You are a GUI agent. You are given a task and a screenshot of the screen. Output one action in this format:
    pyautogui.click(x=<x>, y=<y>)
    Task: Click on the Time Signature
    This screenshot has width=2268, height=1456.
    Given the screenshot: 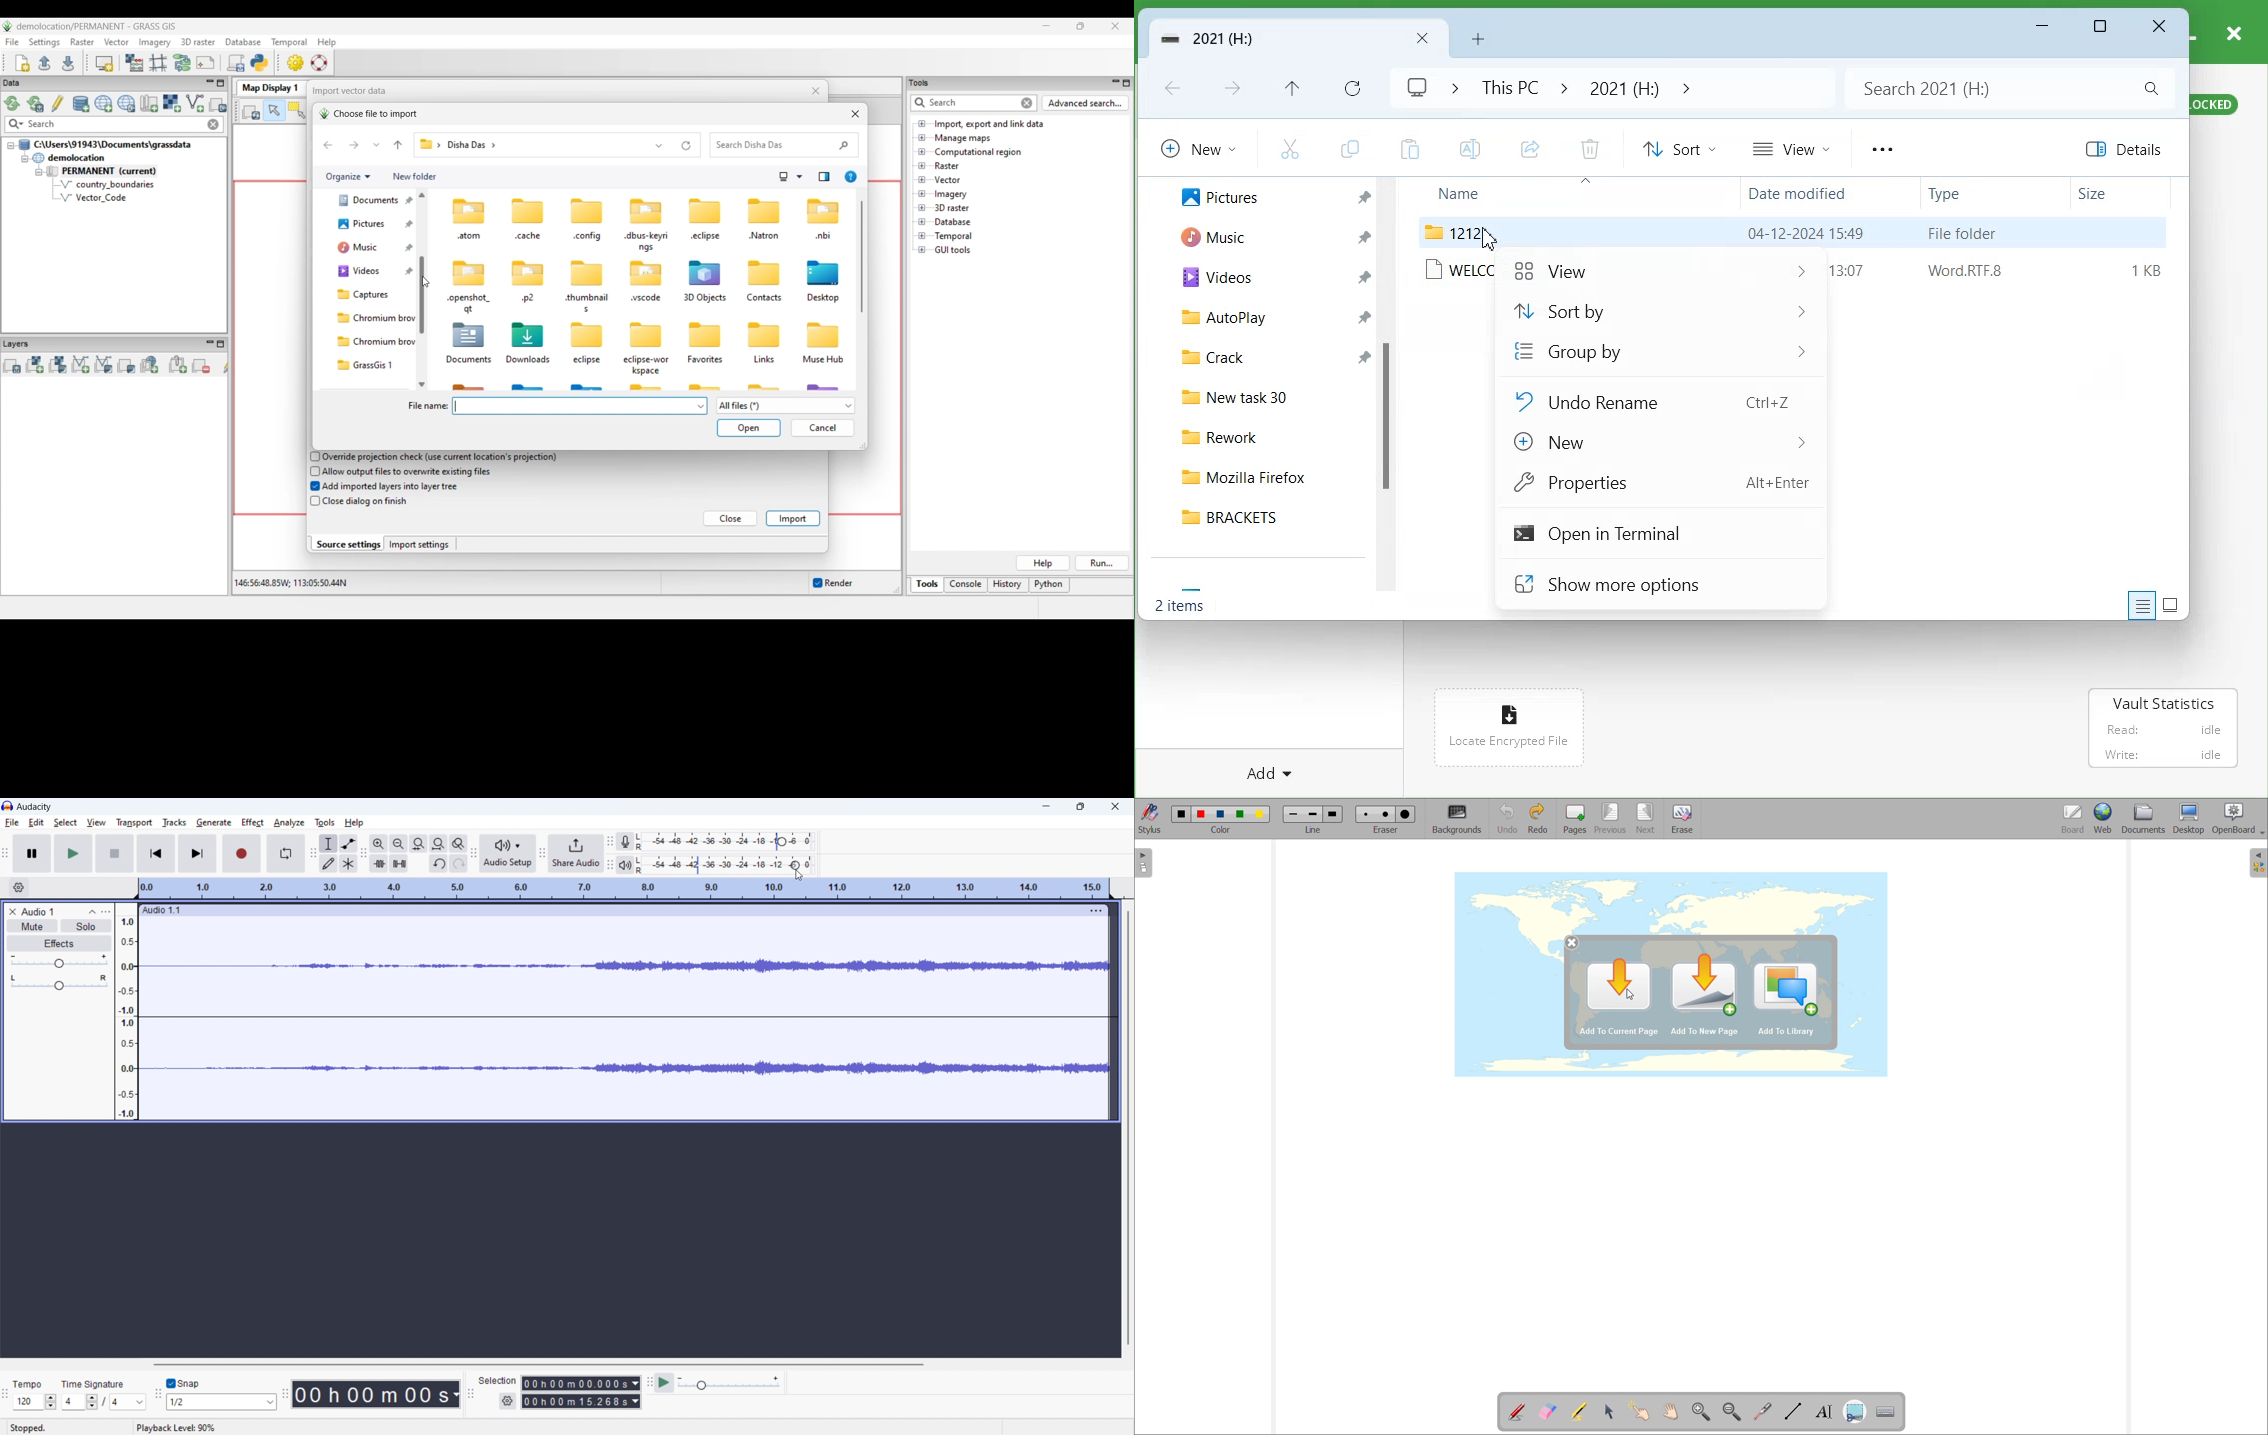 What is the action you would take?
    pyautogui.click(x=94, y=1383)
    